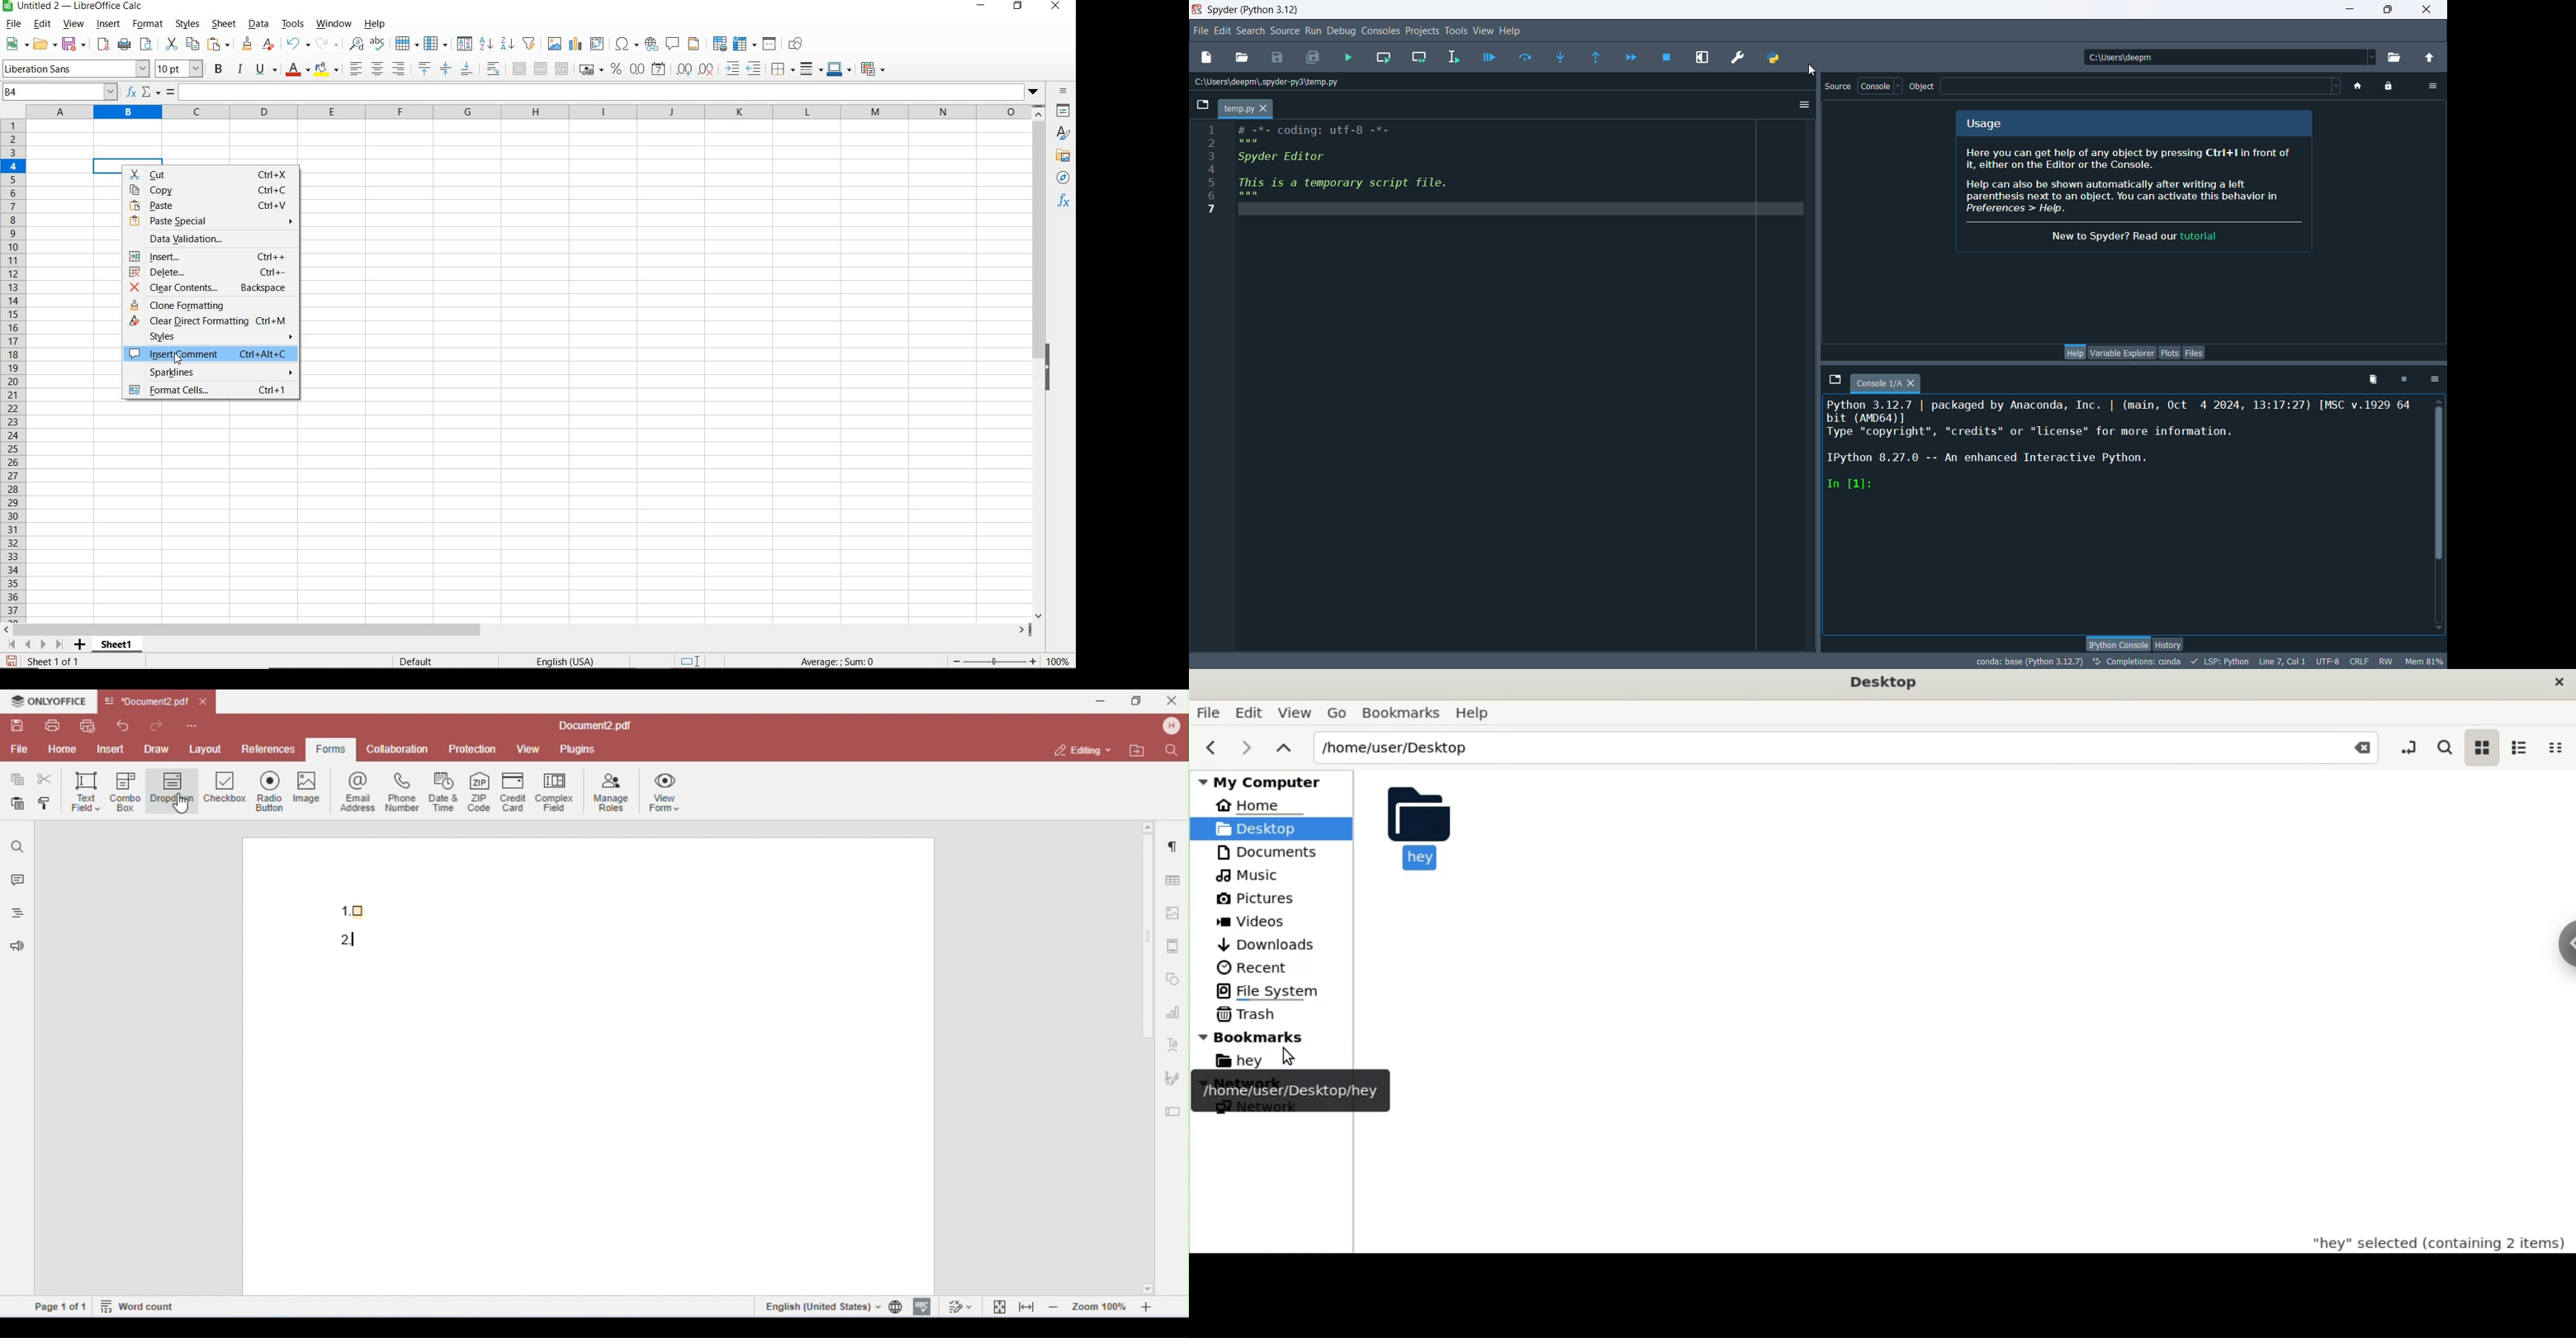  Describe the element at coordinates (190, 24) in the screenshot. I see `styles` at that location.